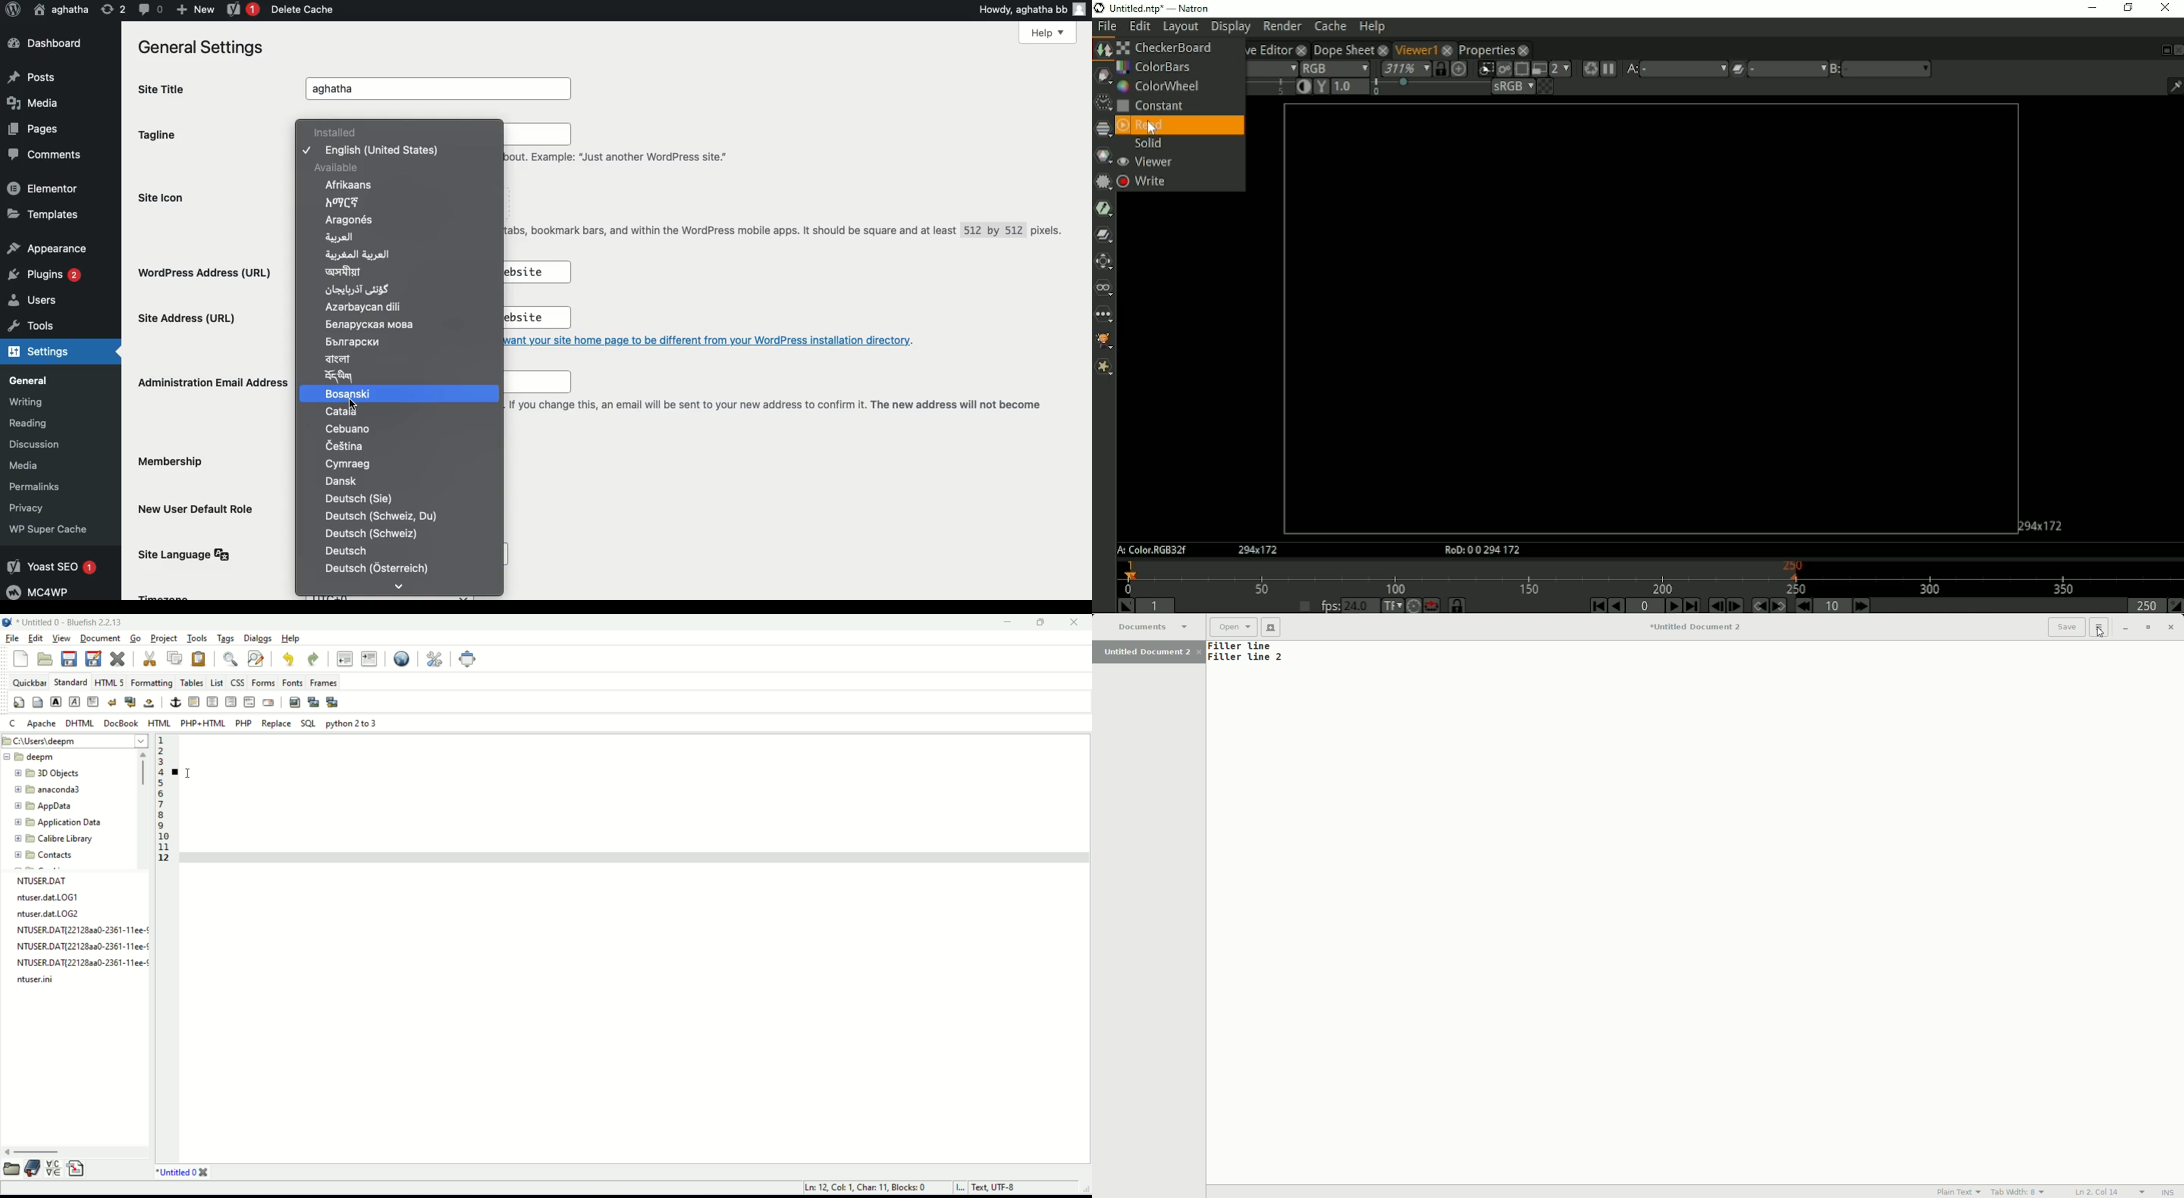  I want to click on The Site Icon is what you see in browser tabs, bookmark bars, and within the WordPress mobile apps. It should be square and at least 512 by 512 pixels., so click(786, 236).